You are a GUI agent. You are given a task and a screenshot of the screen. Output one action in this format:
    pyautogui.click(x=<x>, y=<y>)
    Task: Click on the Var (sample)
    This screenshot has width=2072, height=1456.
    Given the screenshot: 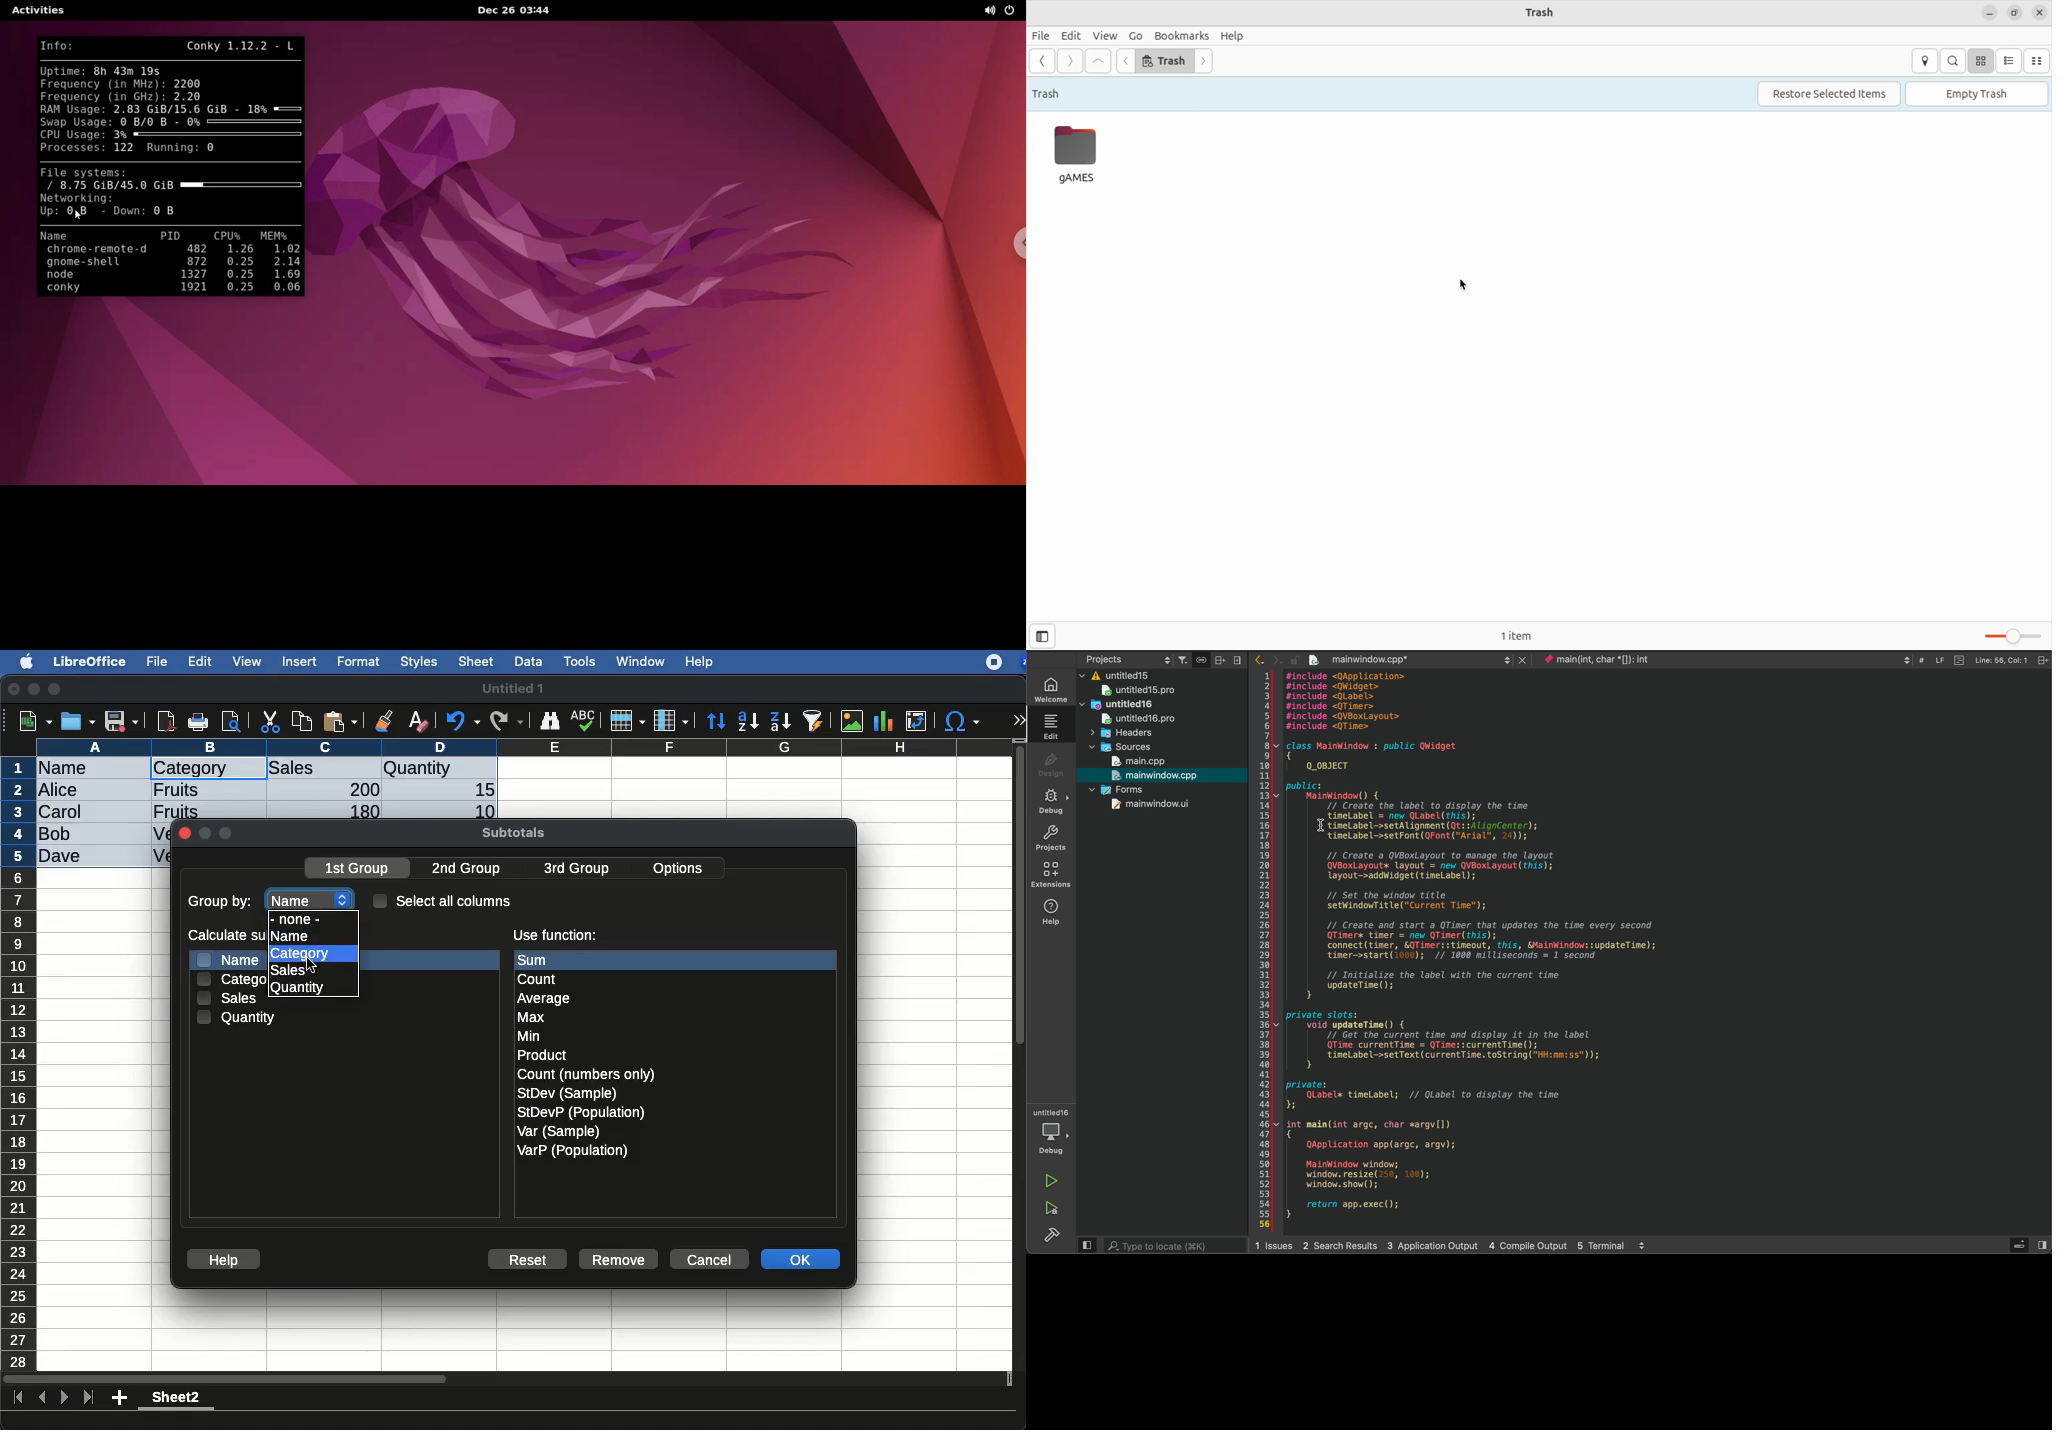 What is the action you would take?
    pyautogui.click(x=560, y=1131)
    